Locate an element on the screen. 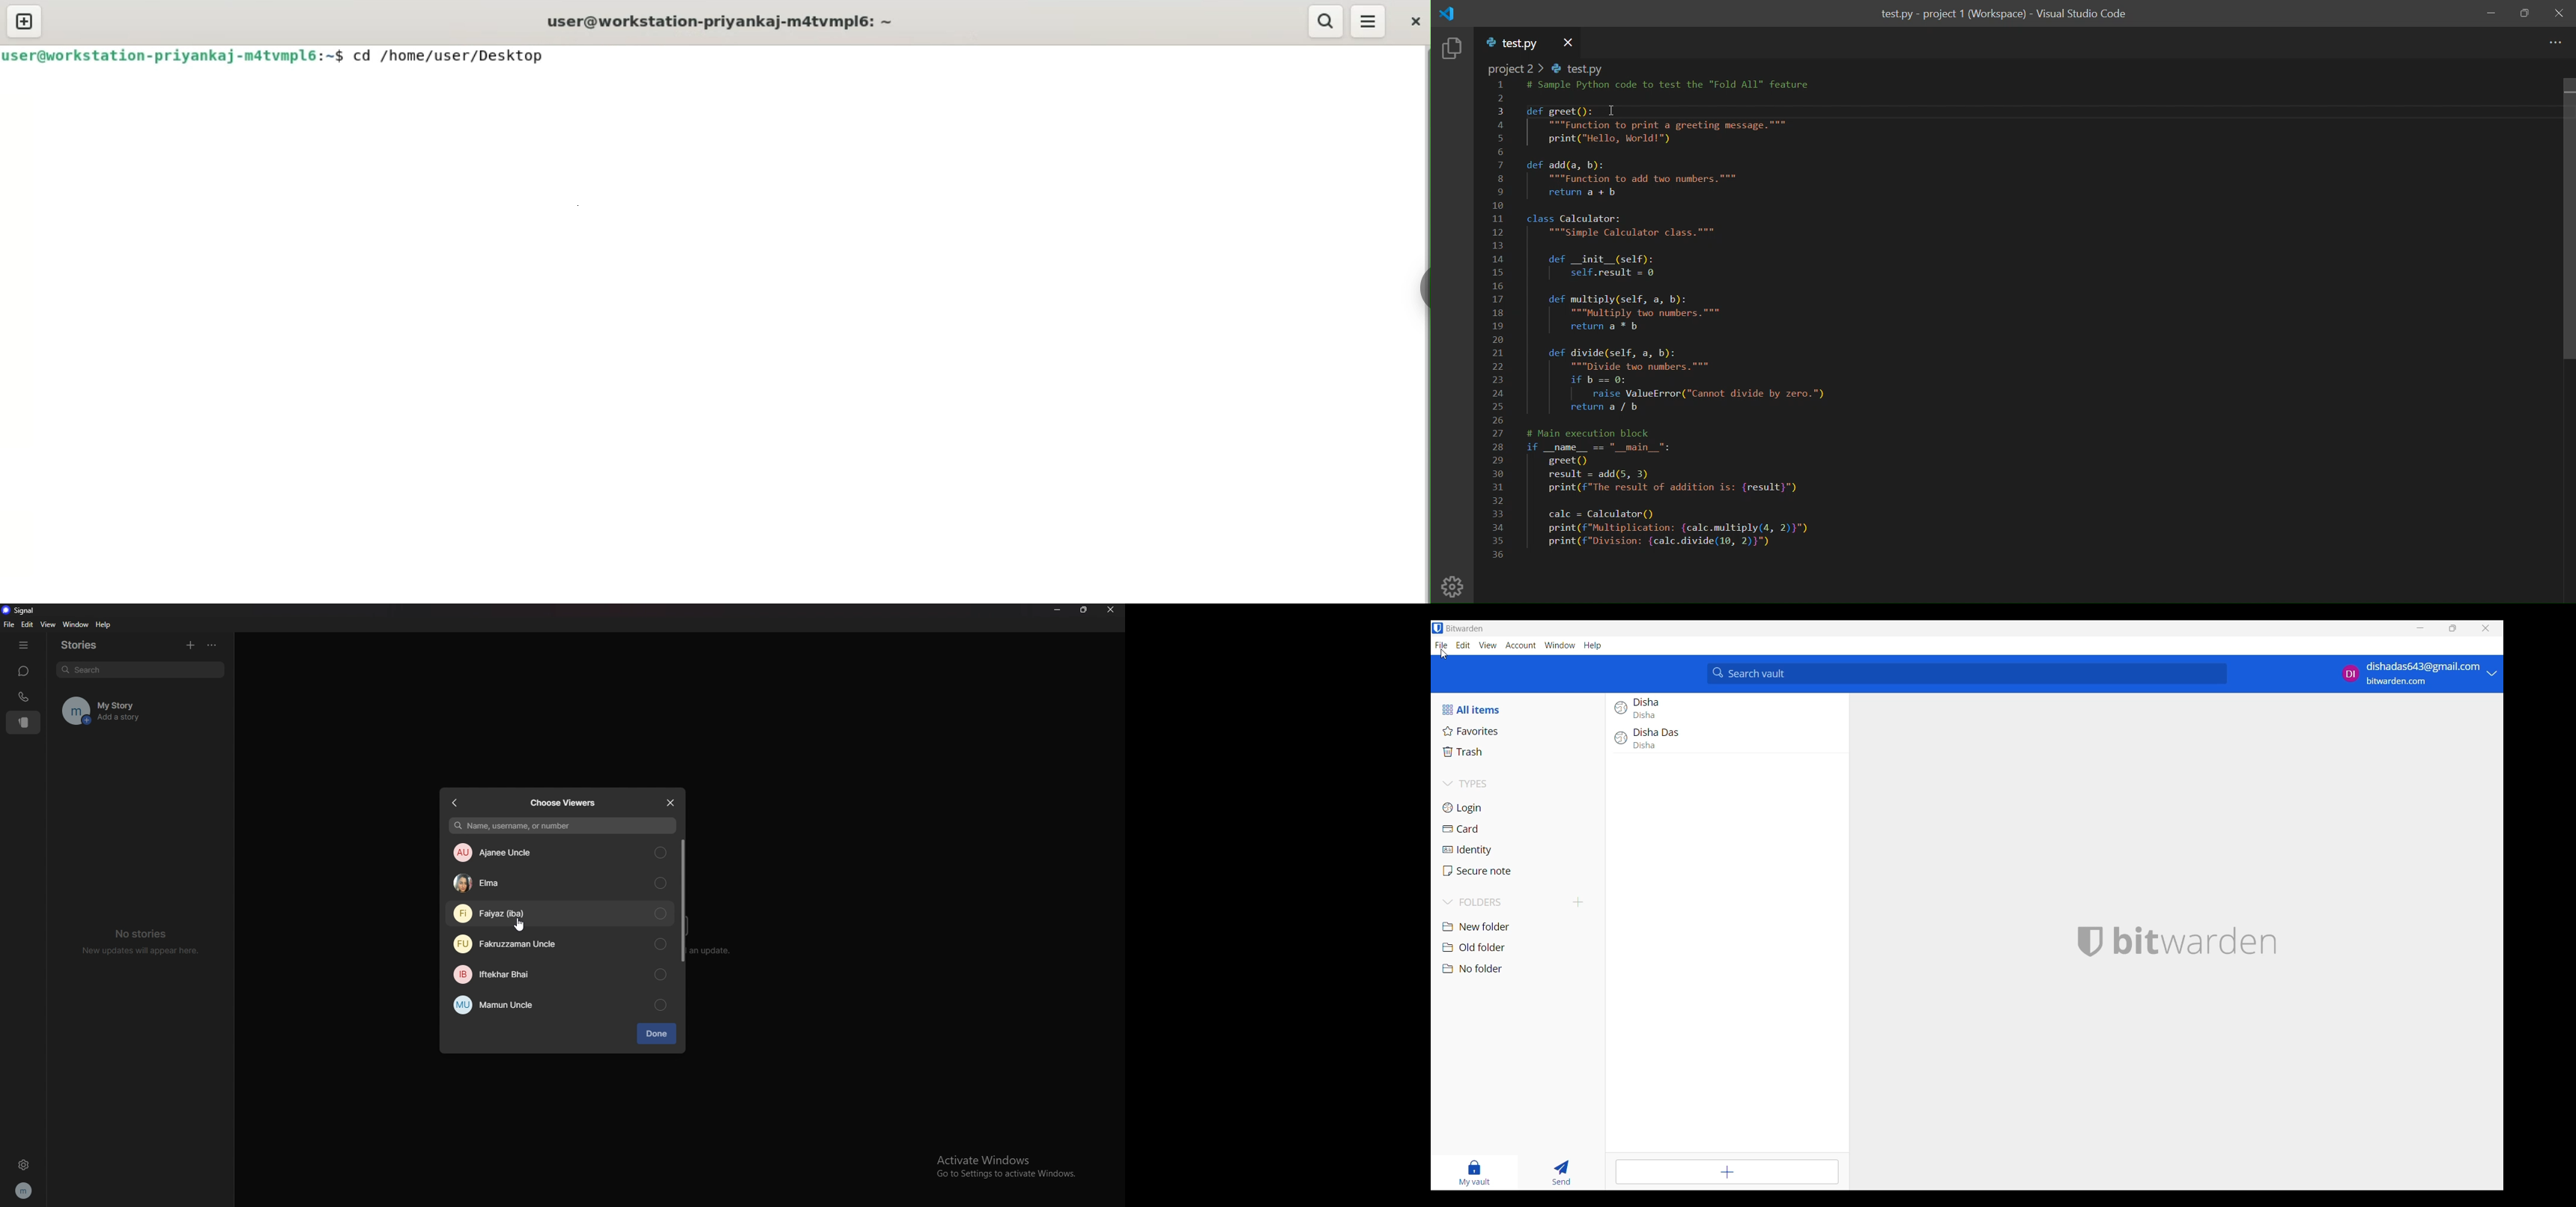 This screenshot has height=1232, width=2576. calls is located at coordinates (23, 697).